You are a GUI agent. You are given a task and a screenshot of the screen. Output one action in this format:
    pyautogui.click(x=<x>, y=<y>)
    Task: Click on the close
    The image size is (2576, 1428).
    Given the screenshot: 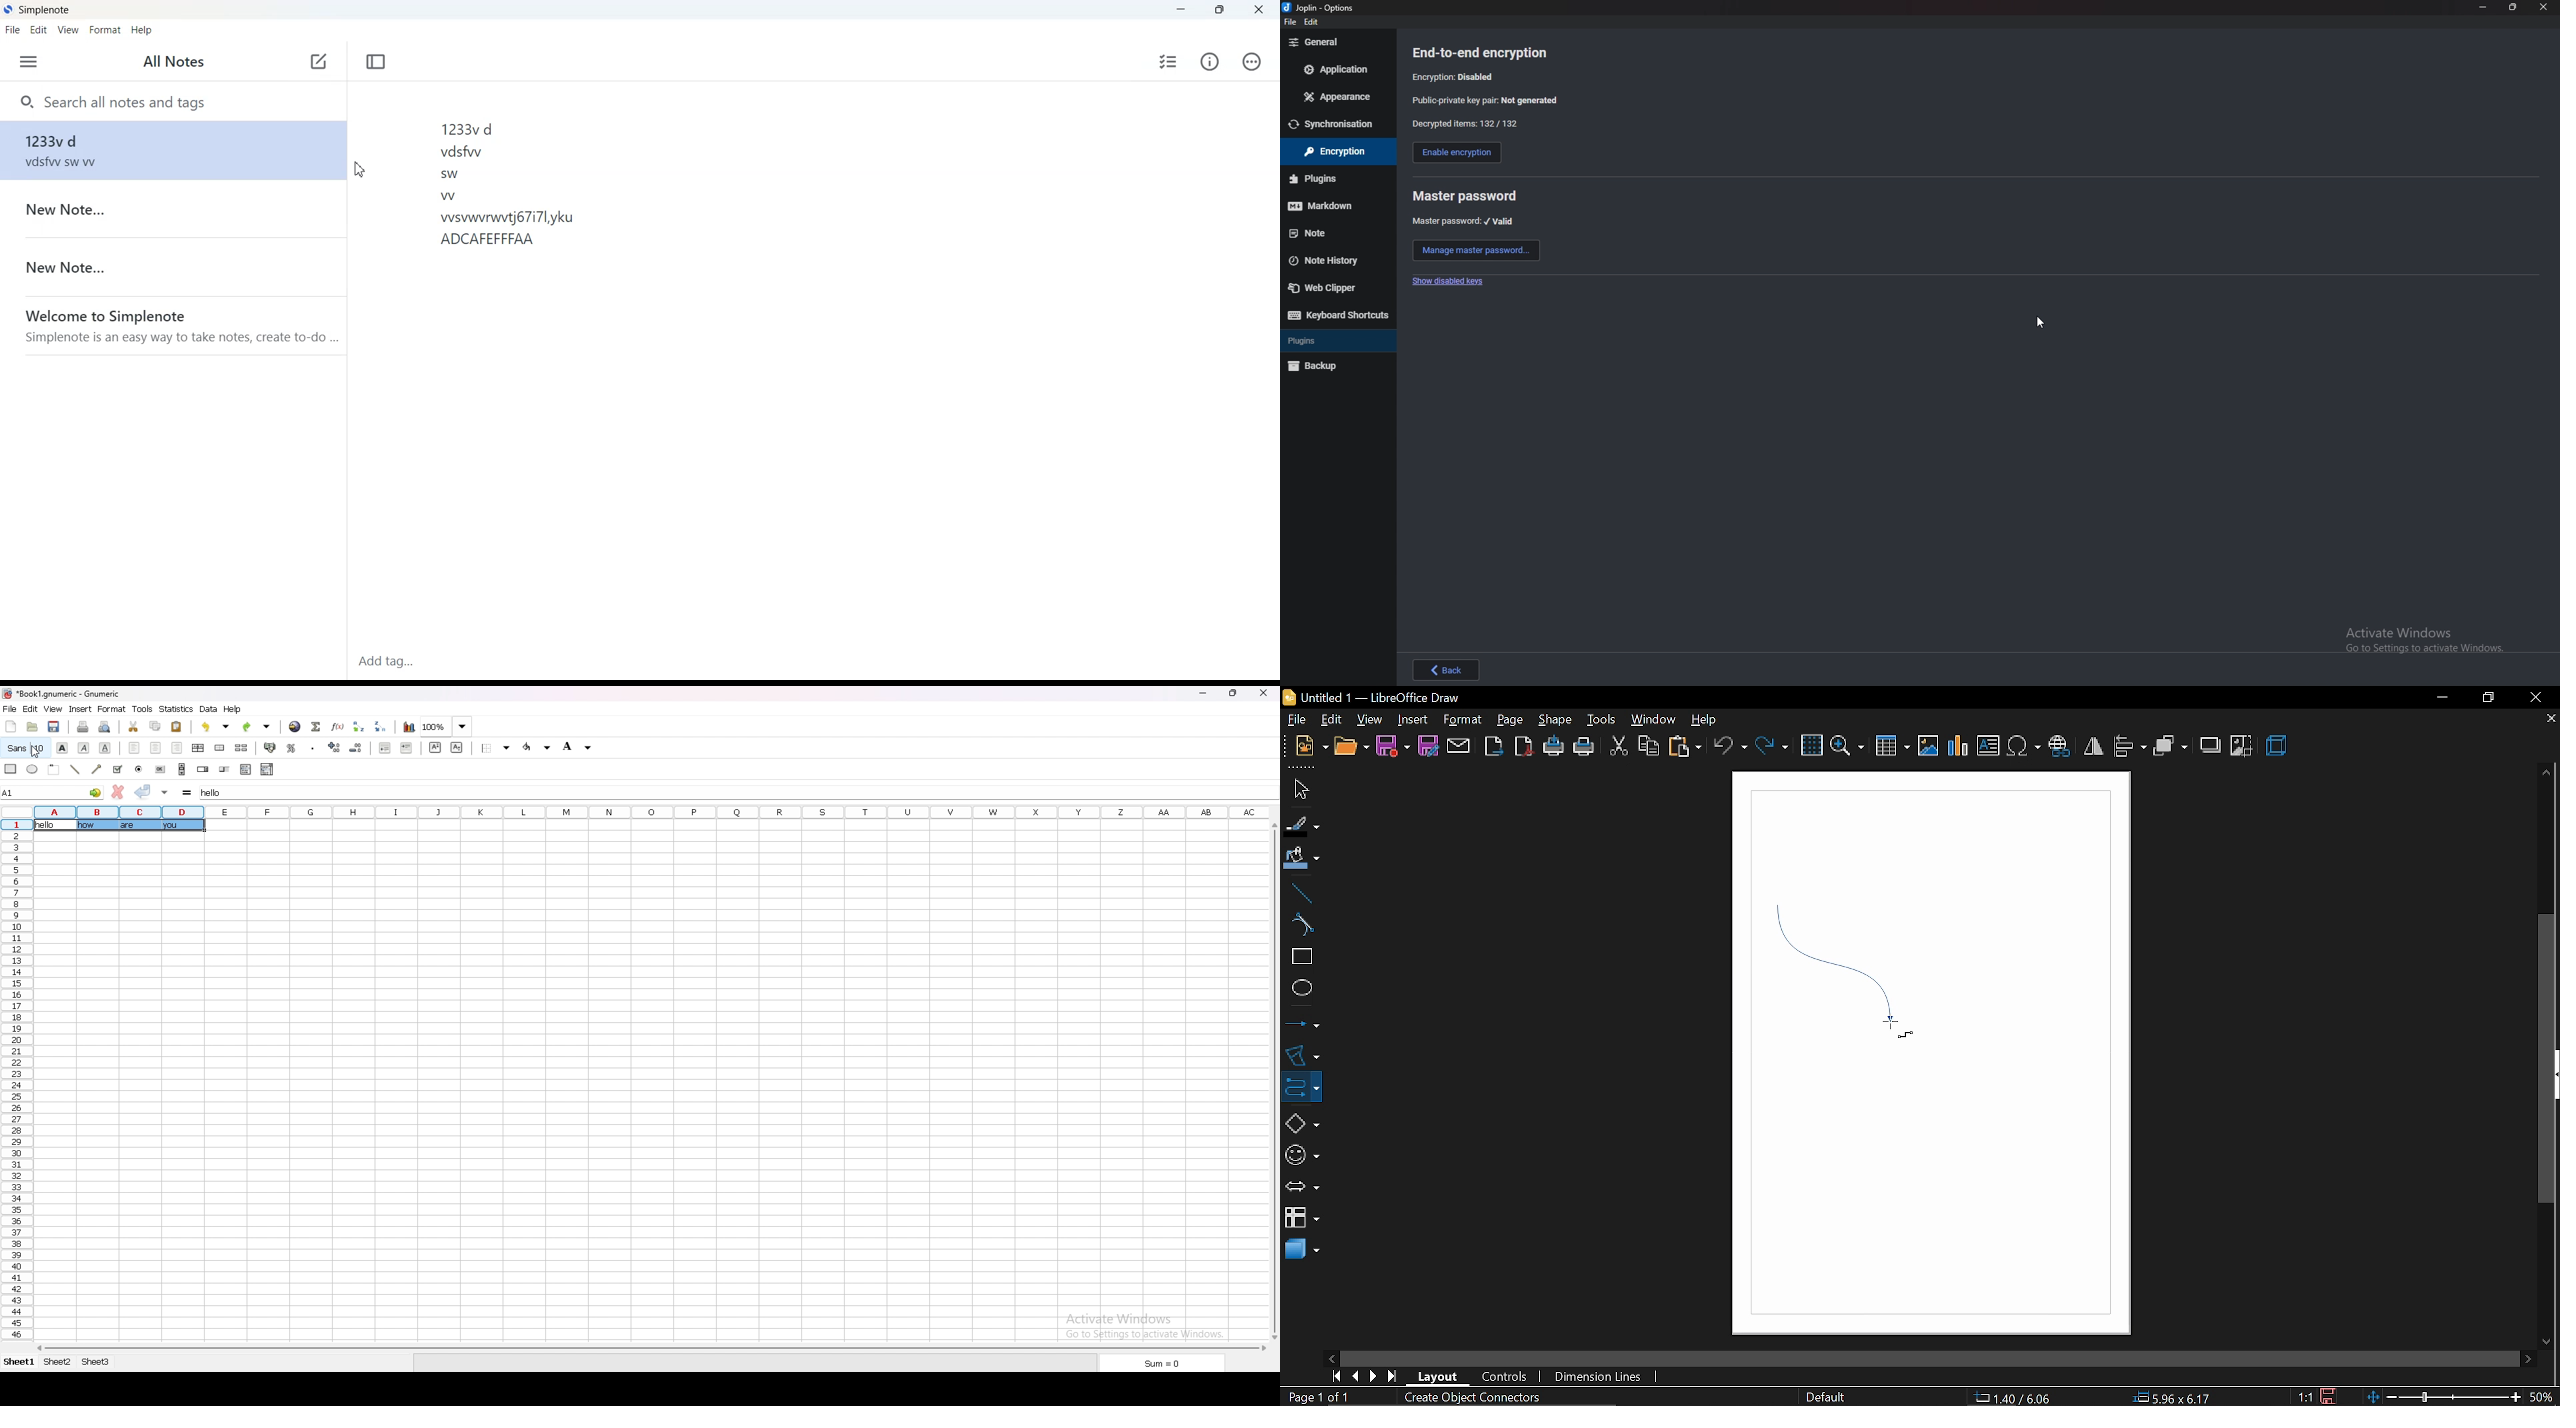 What is the action you would take?
    pyautogui.click(x=2545, y=7)
    